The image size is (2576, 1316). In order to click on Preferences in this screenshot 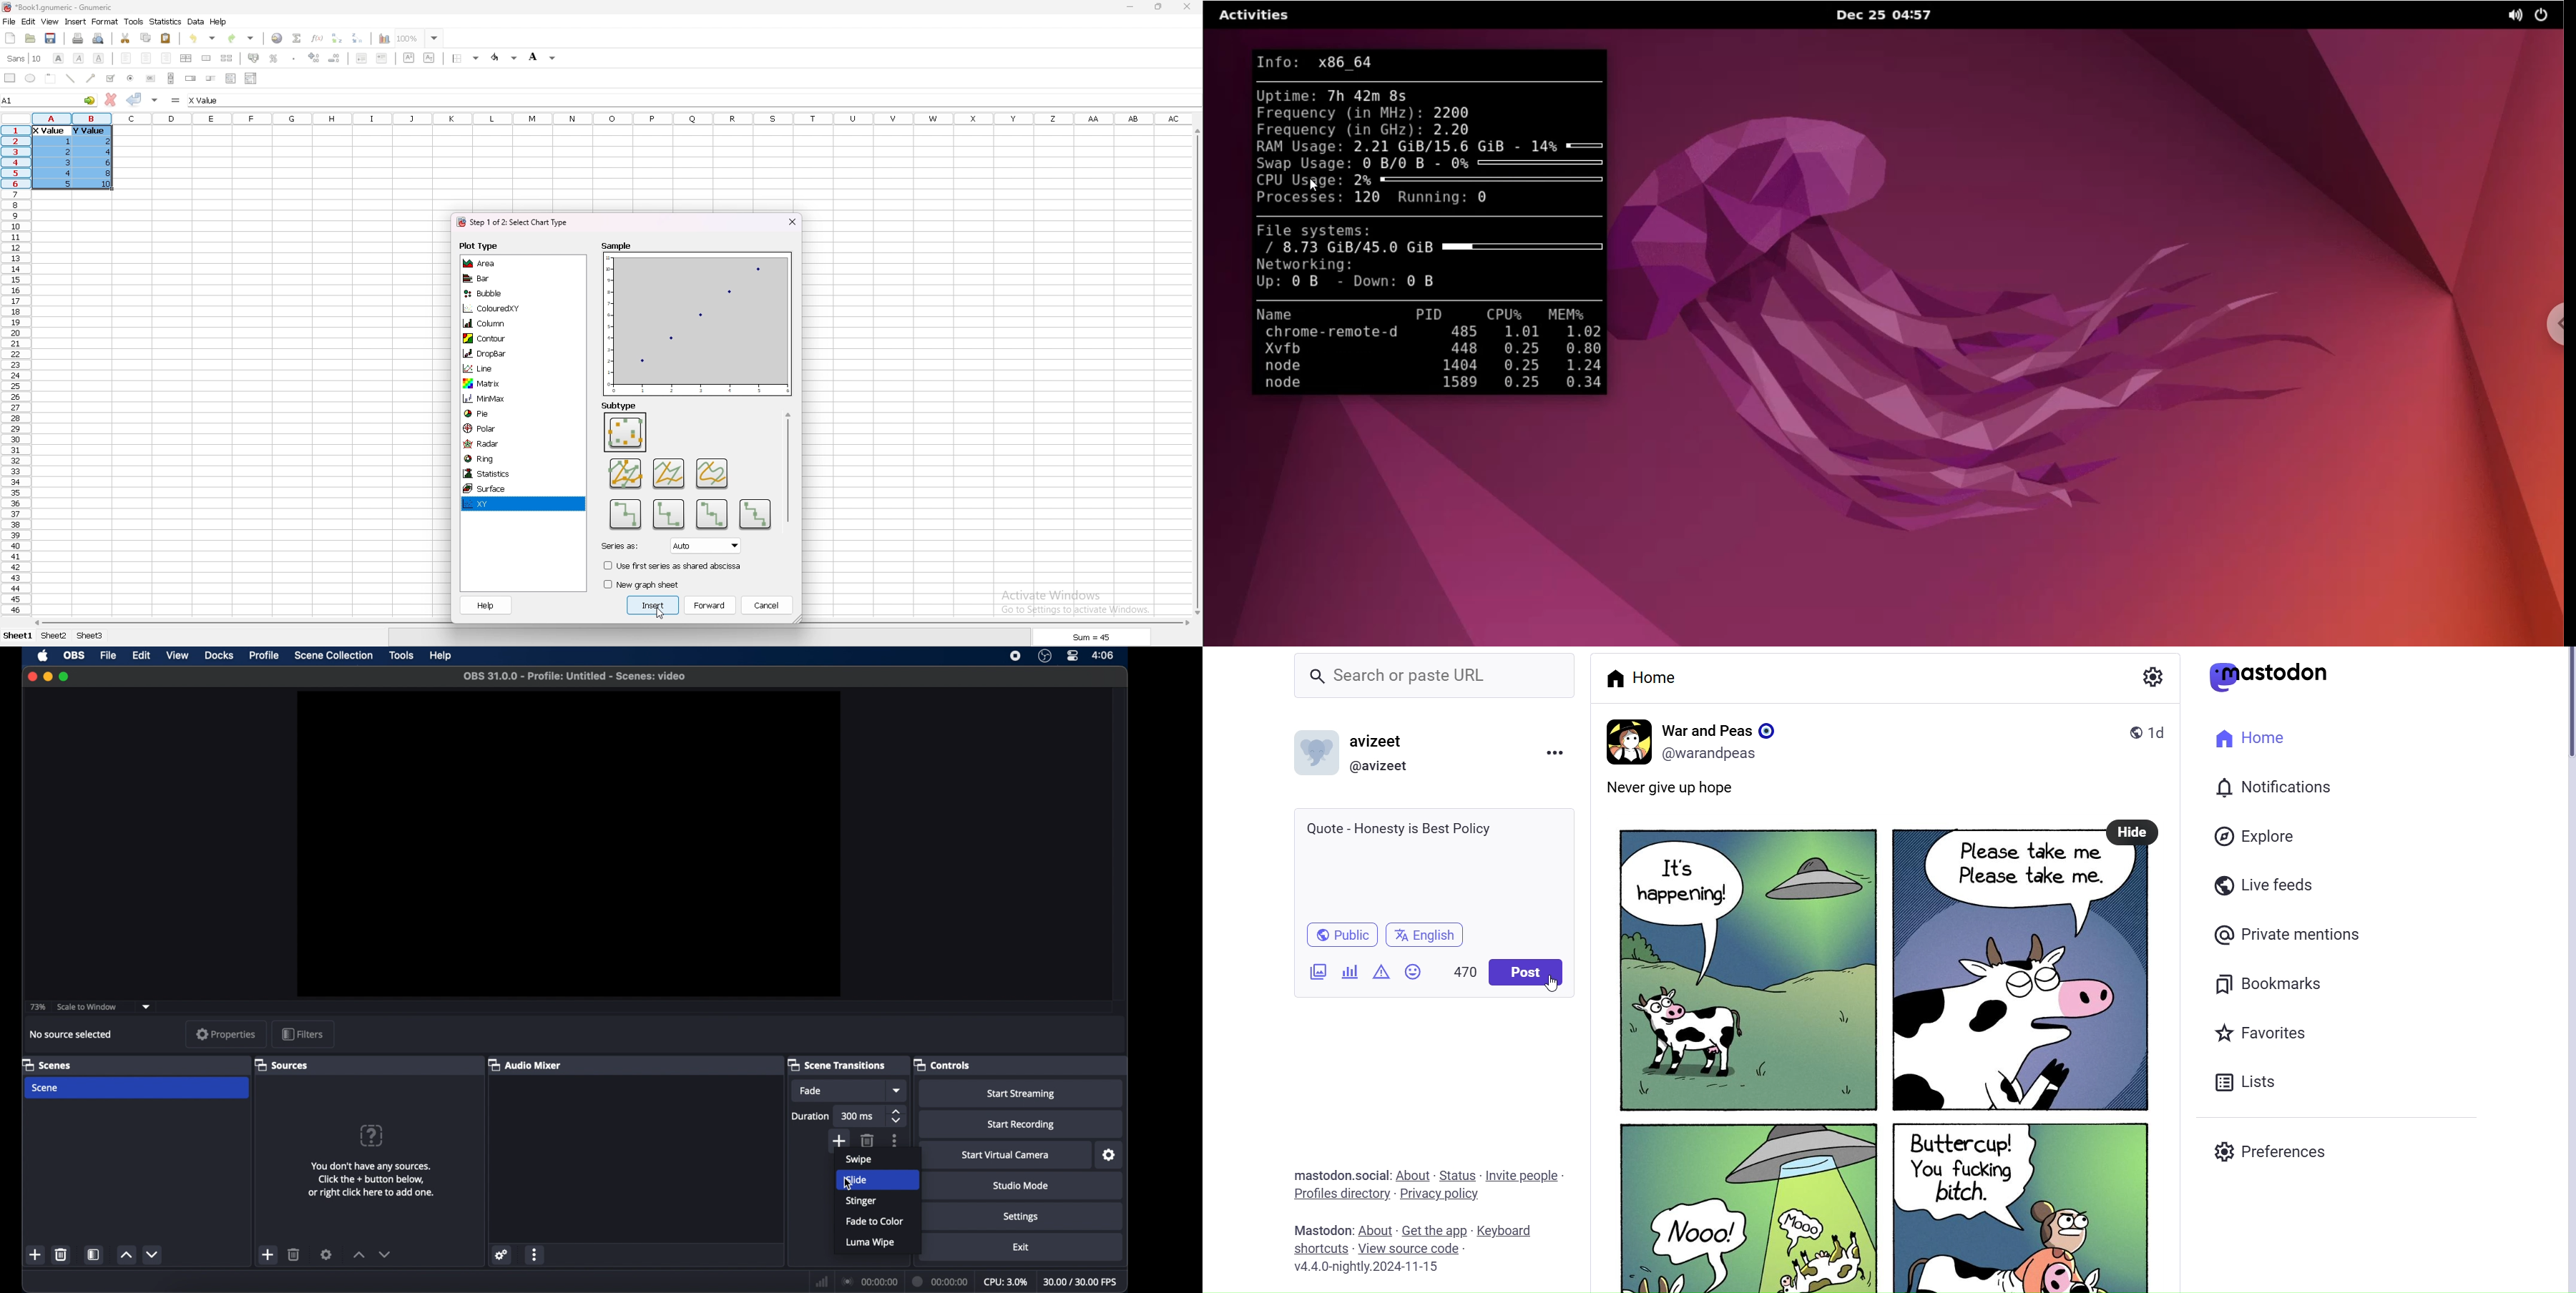, I will do `click(2273, 1154)`.